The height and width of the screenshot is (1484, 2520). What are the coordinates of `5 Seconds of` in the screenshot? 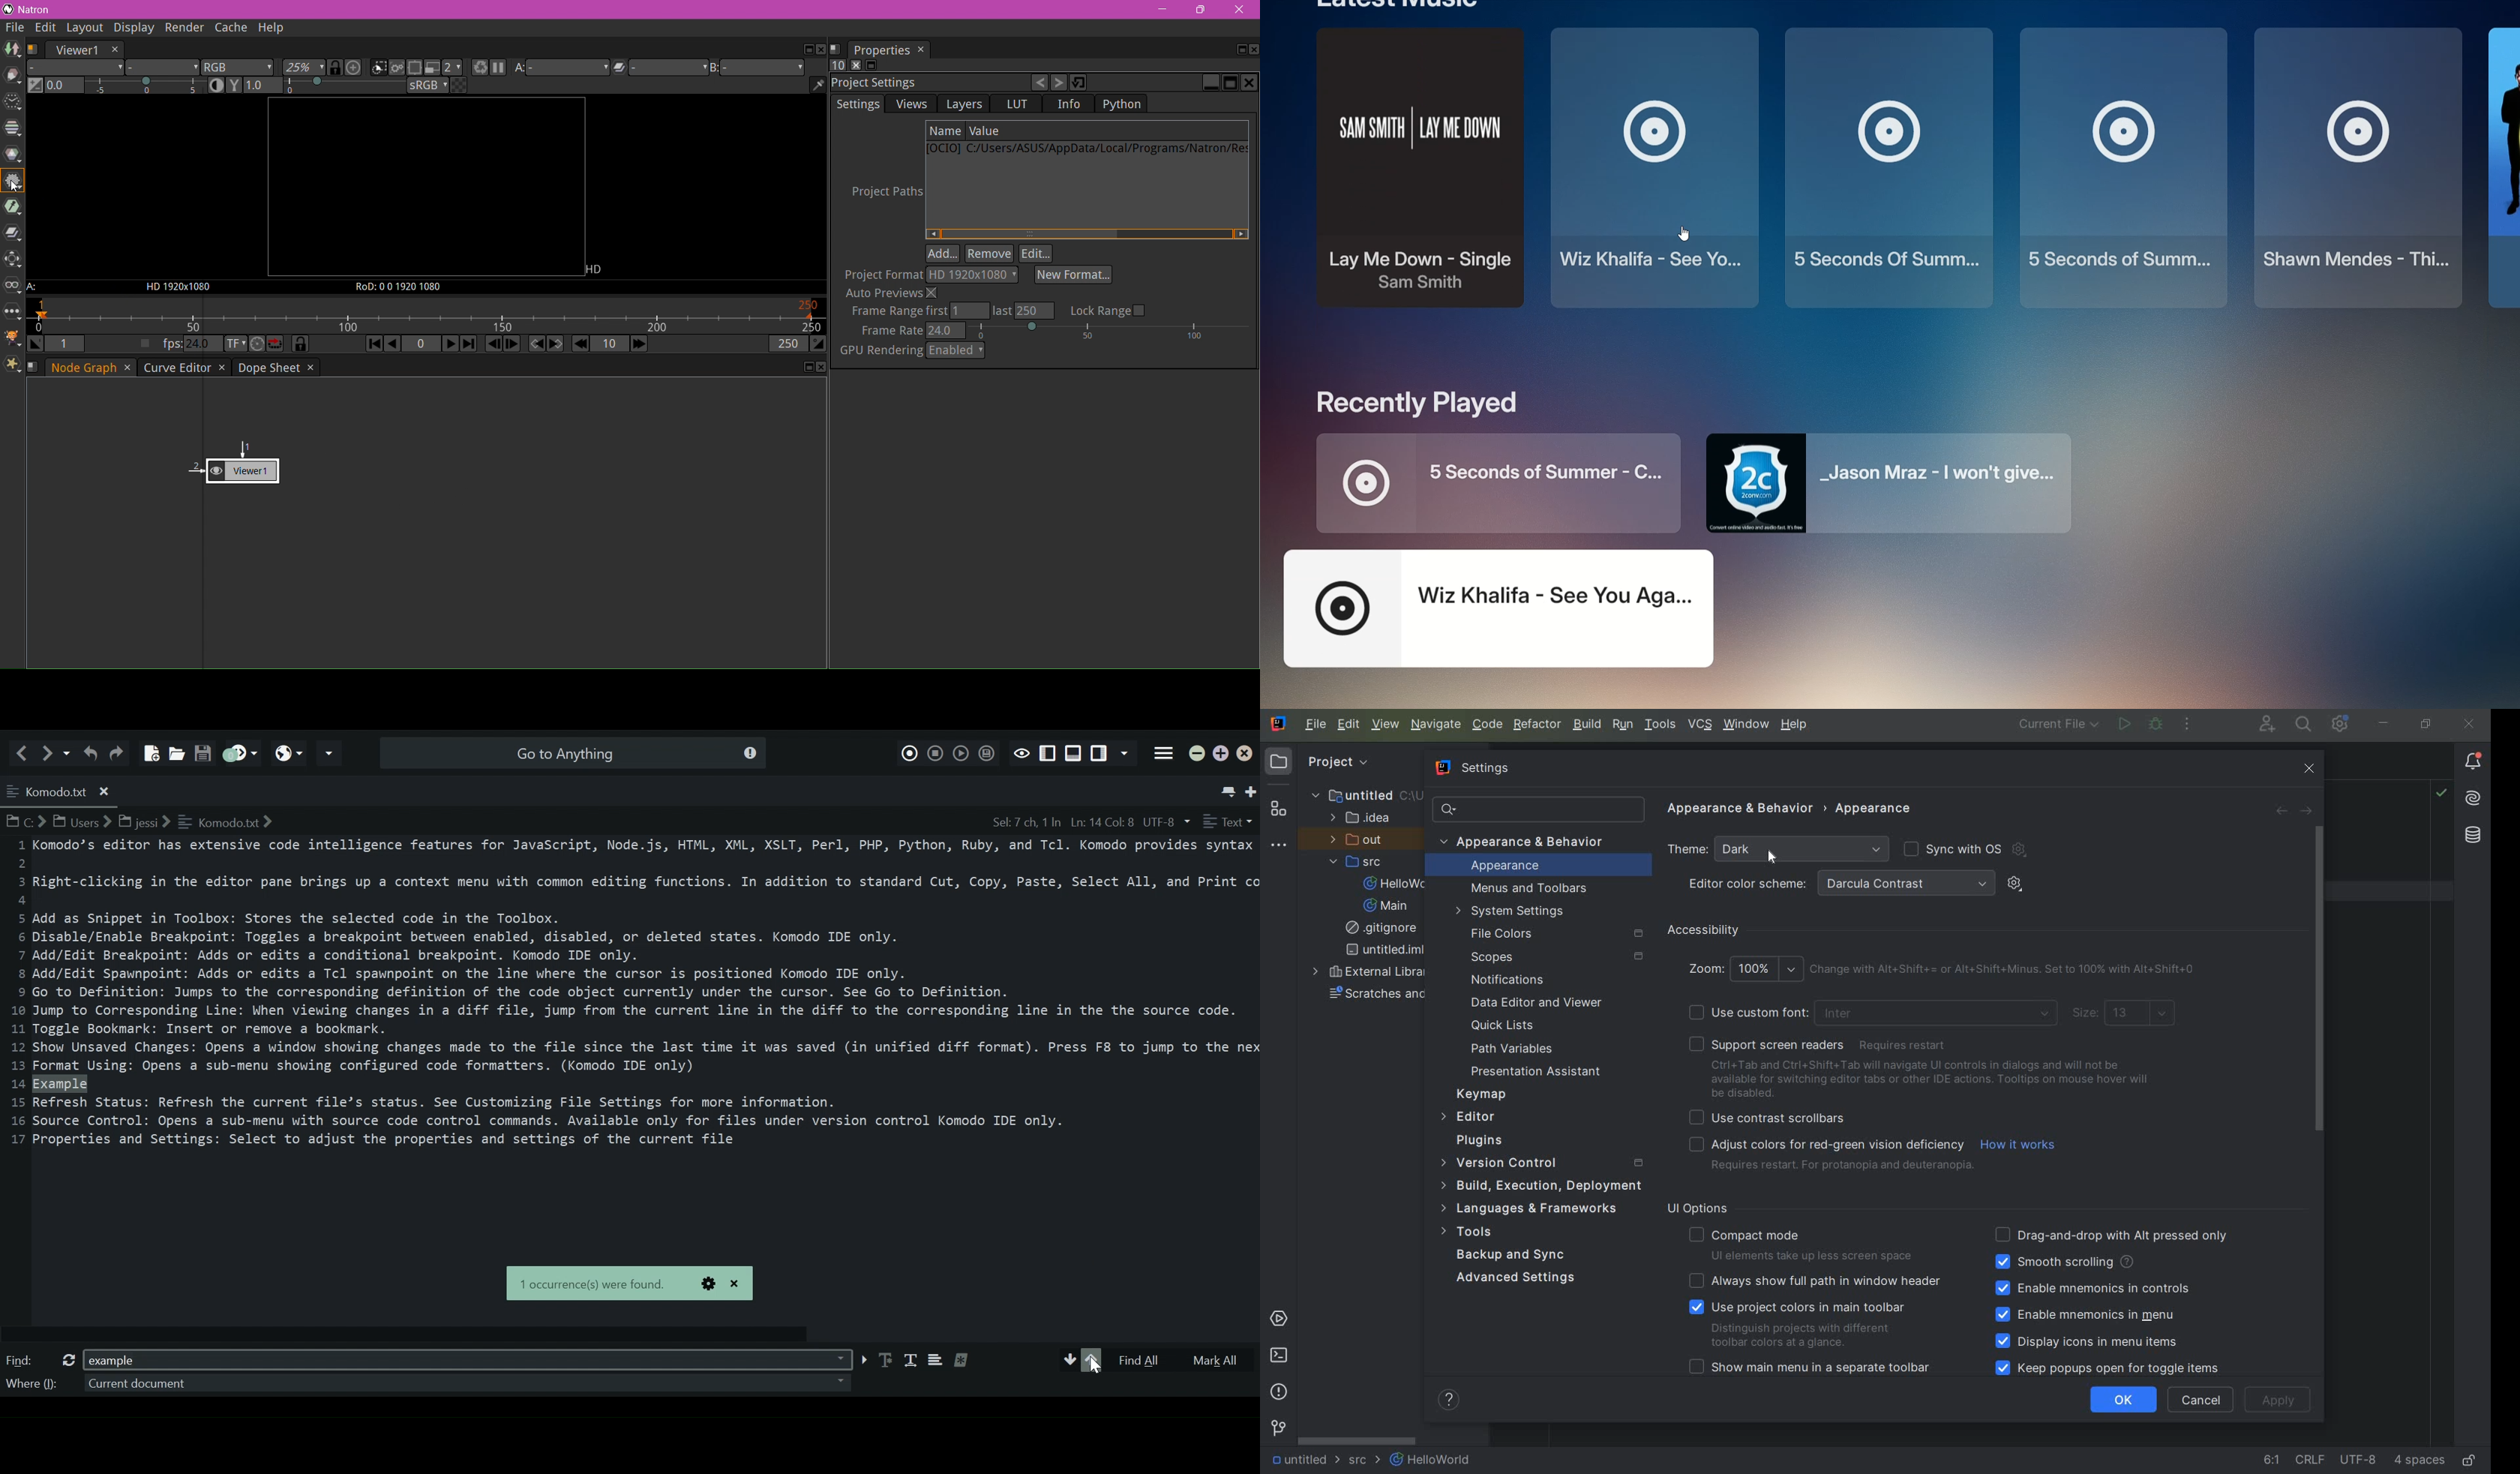 It's located at (2122, 170).